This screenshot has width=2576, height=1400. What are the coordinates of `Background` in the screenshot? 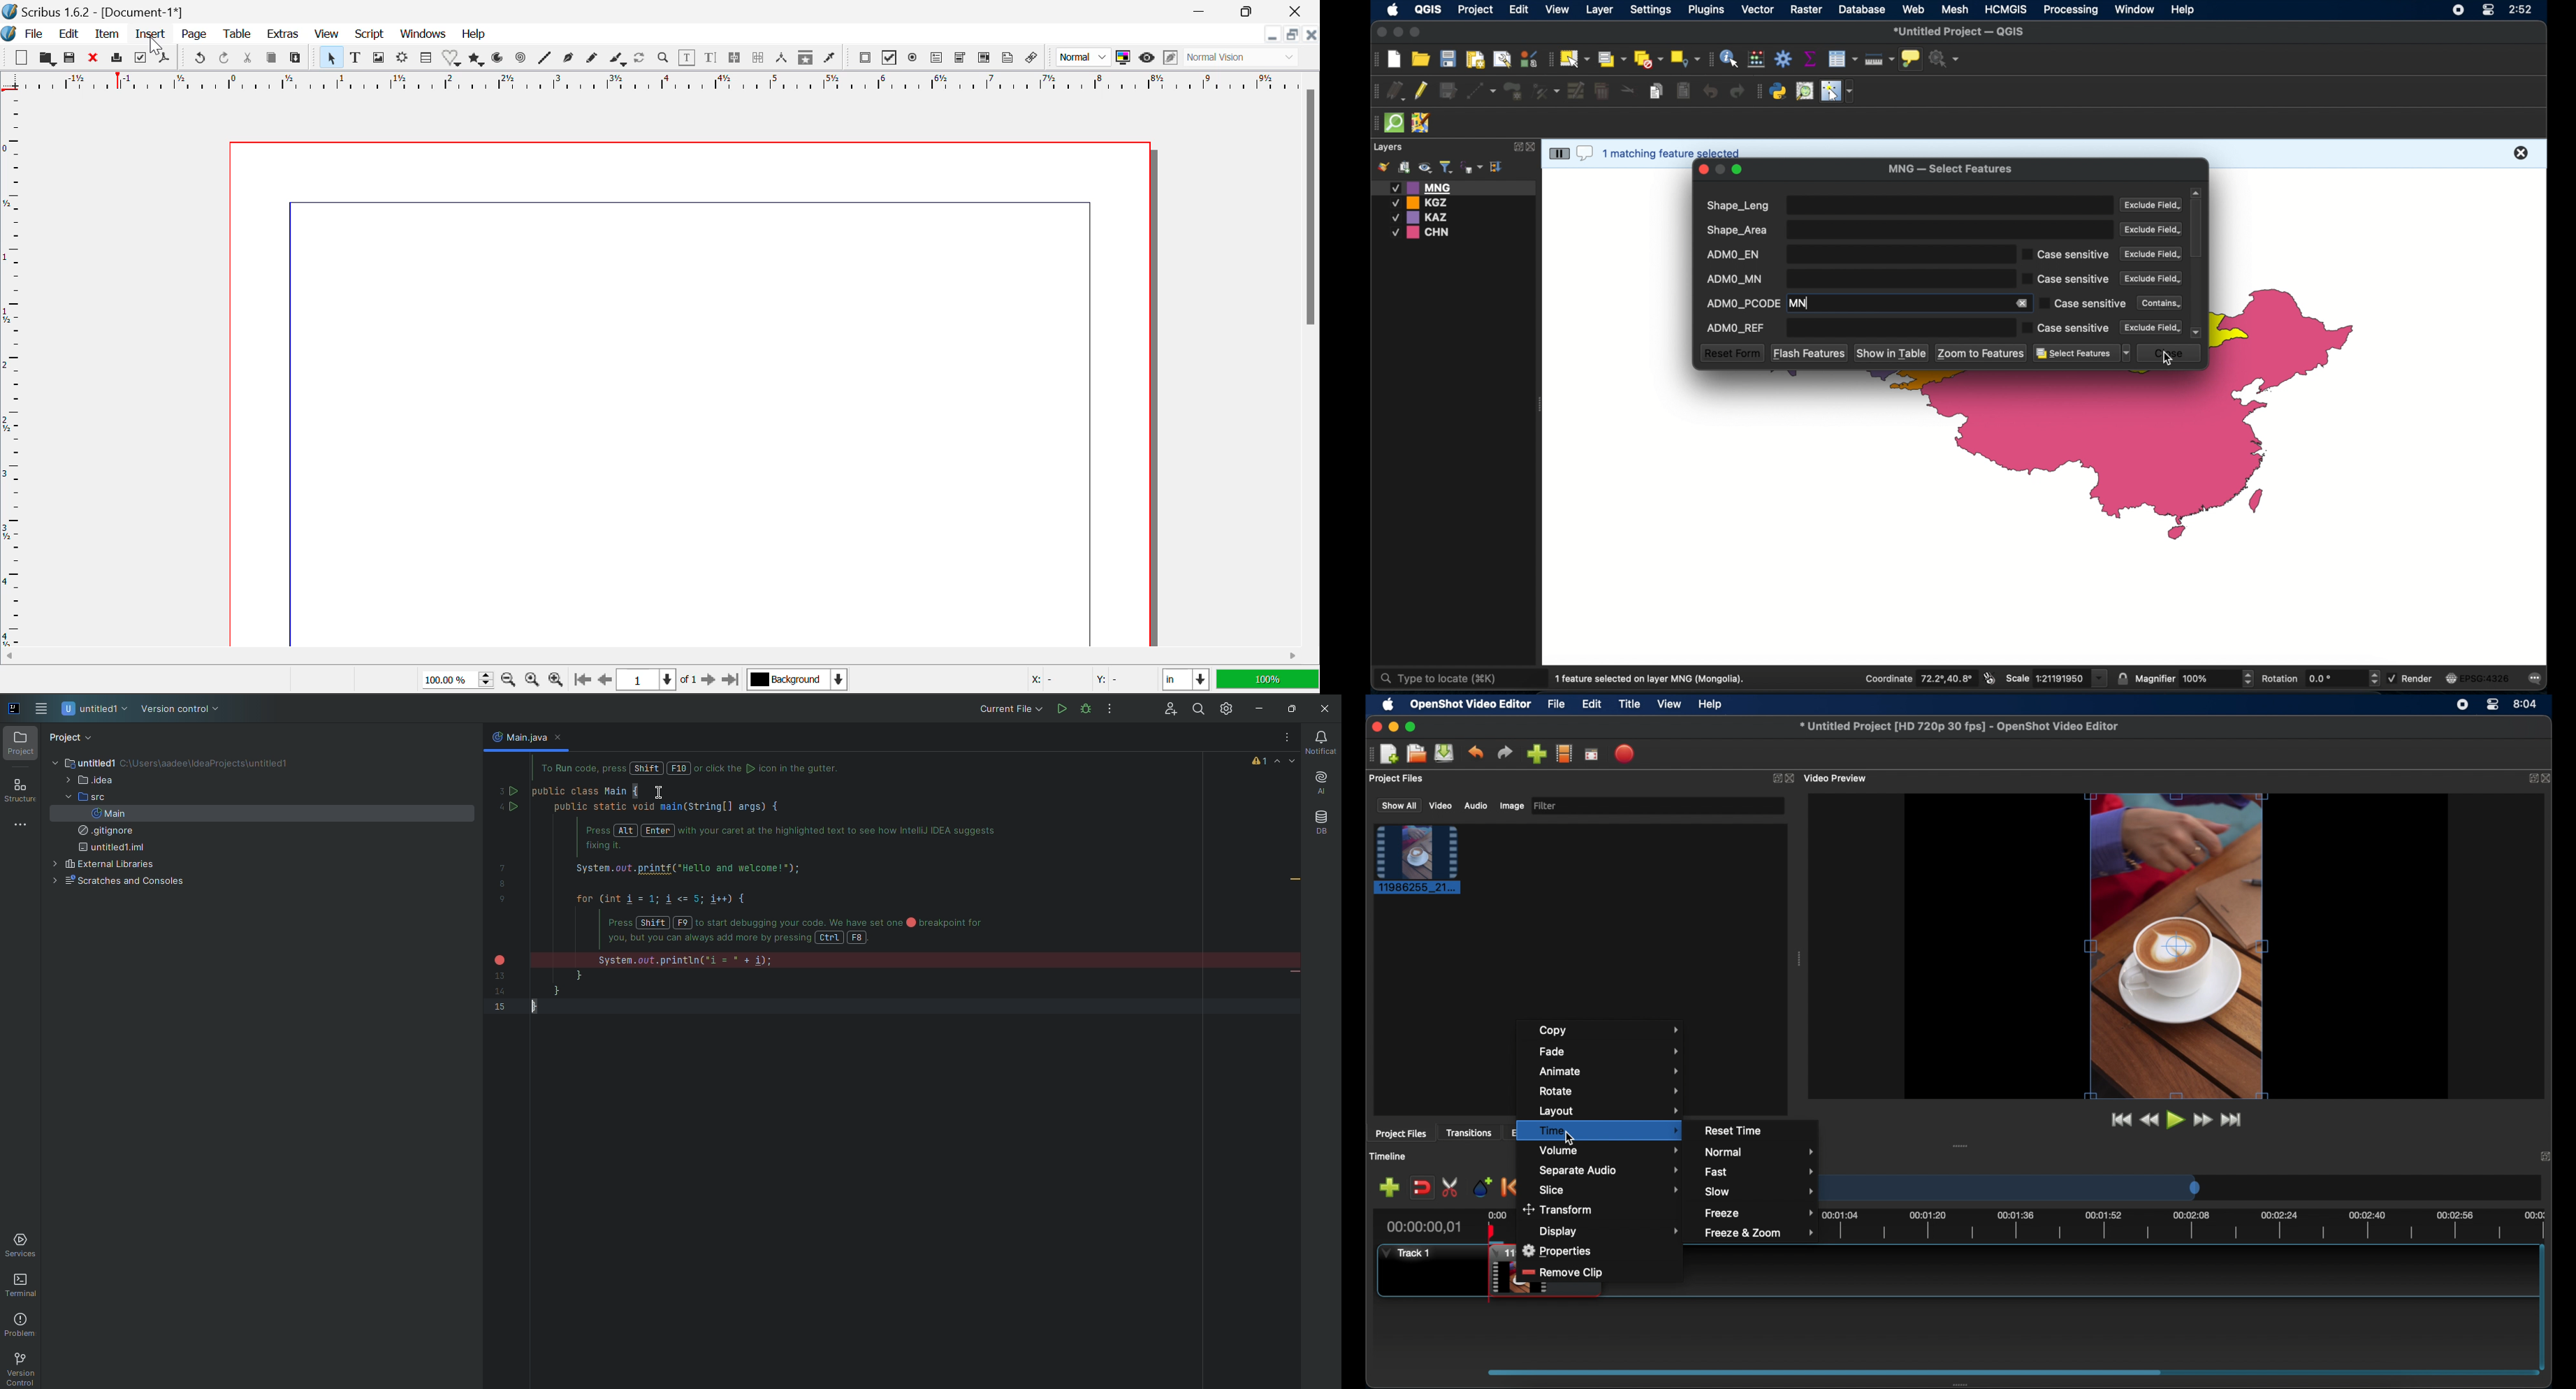 It's located at (800, 681).